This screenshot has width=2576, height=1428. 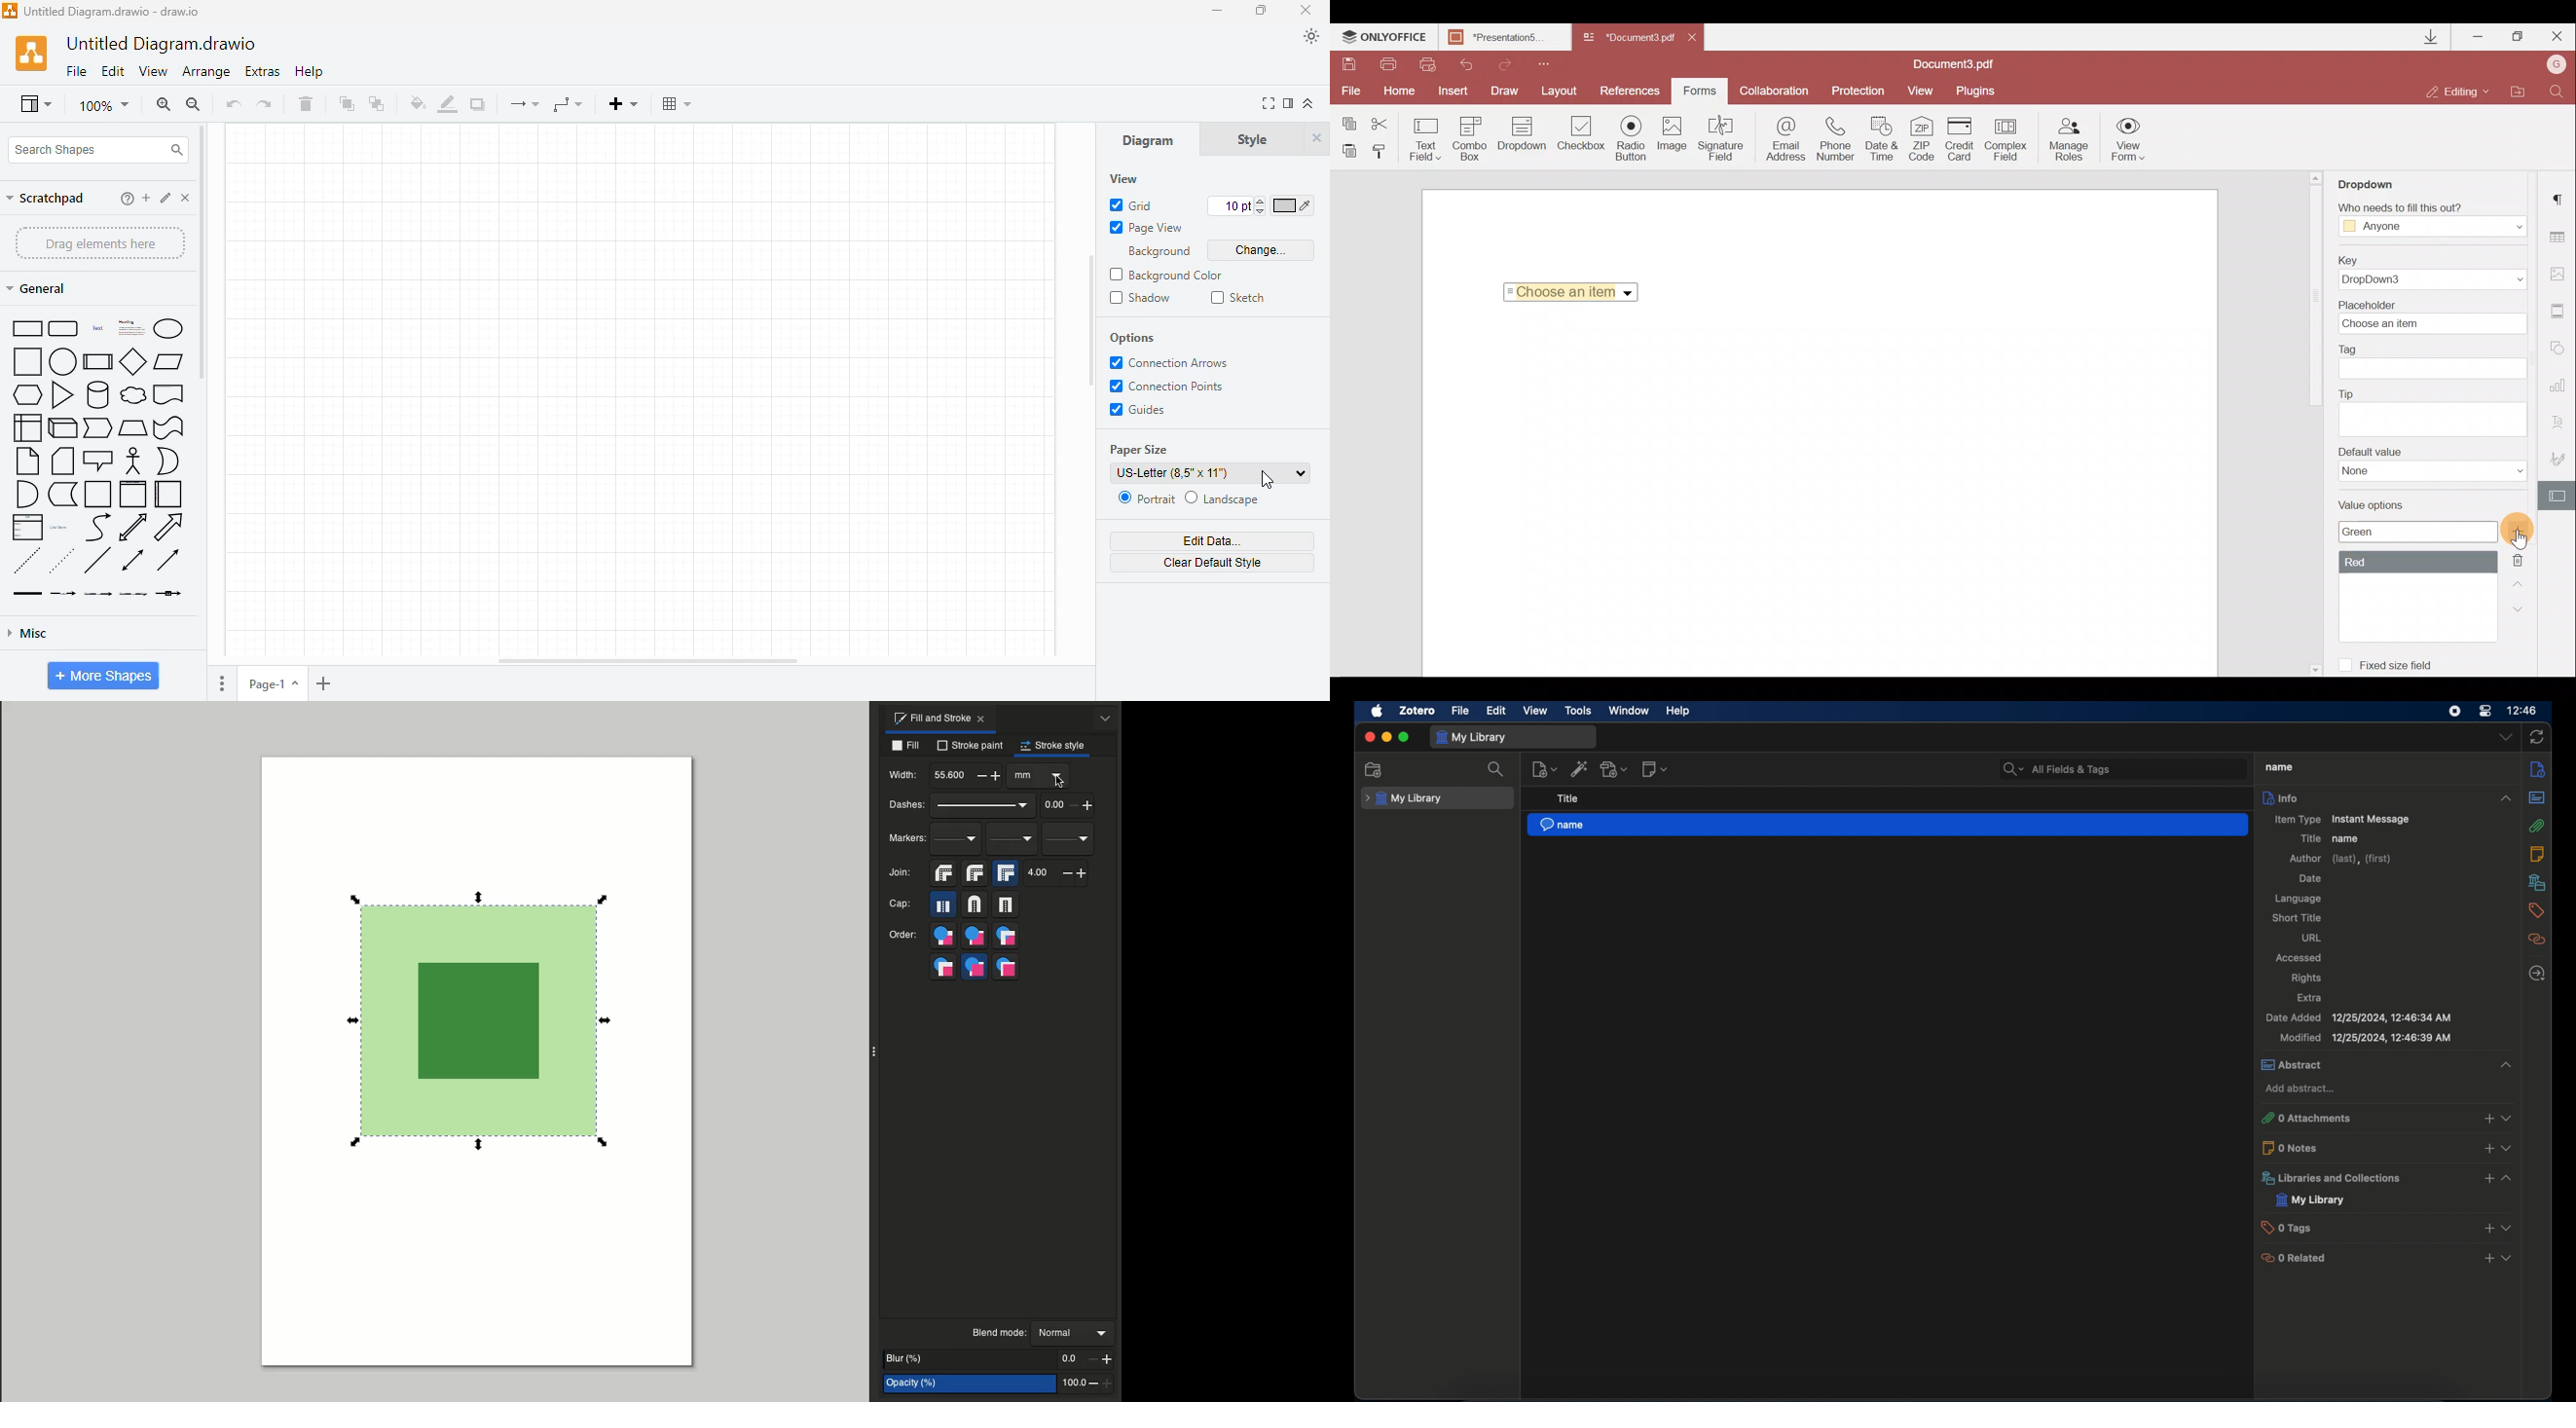 I want to click on zoom in, so click(x=164, y=104).